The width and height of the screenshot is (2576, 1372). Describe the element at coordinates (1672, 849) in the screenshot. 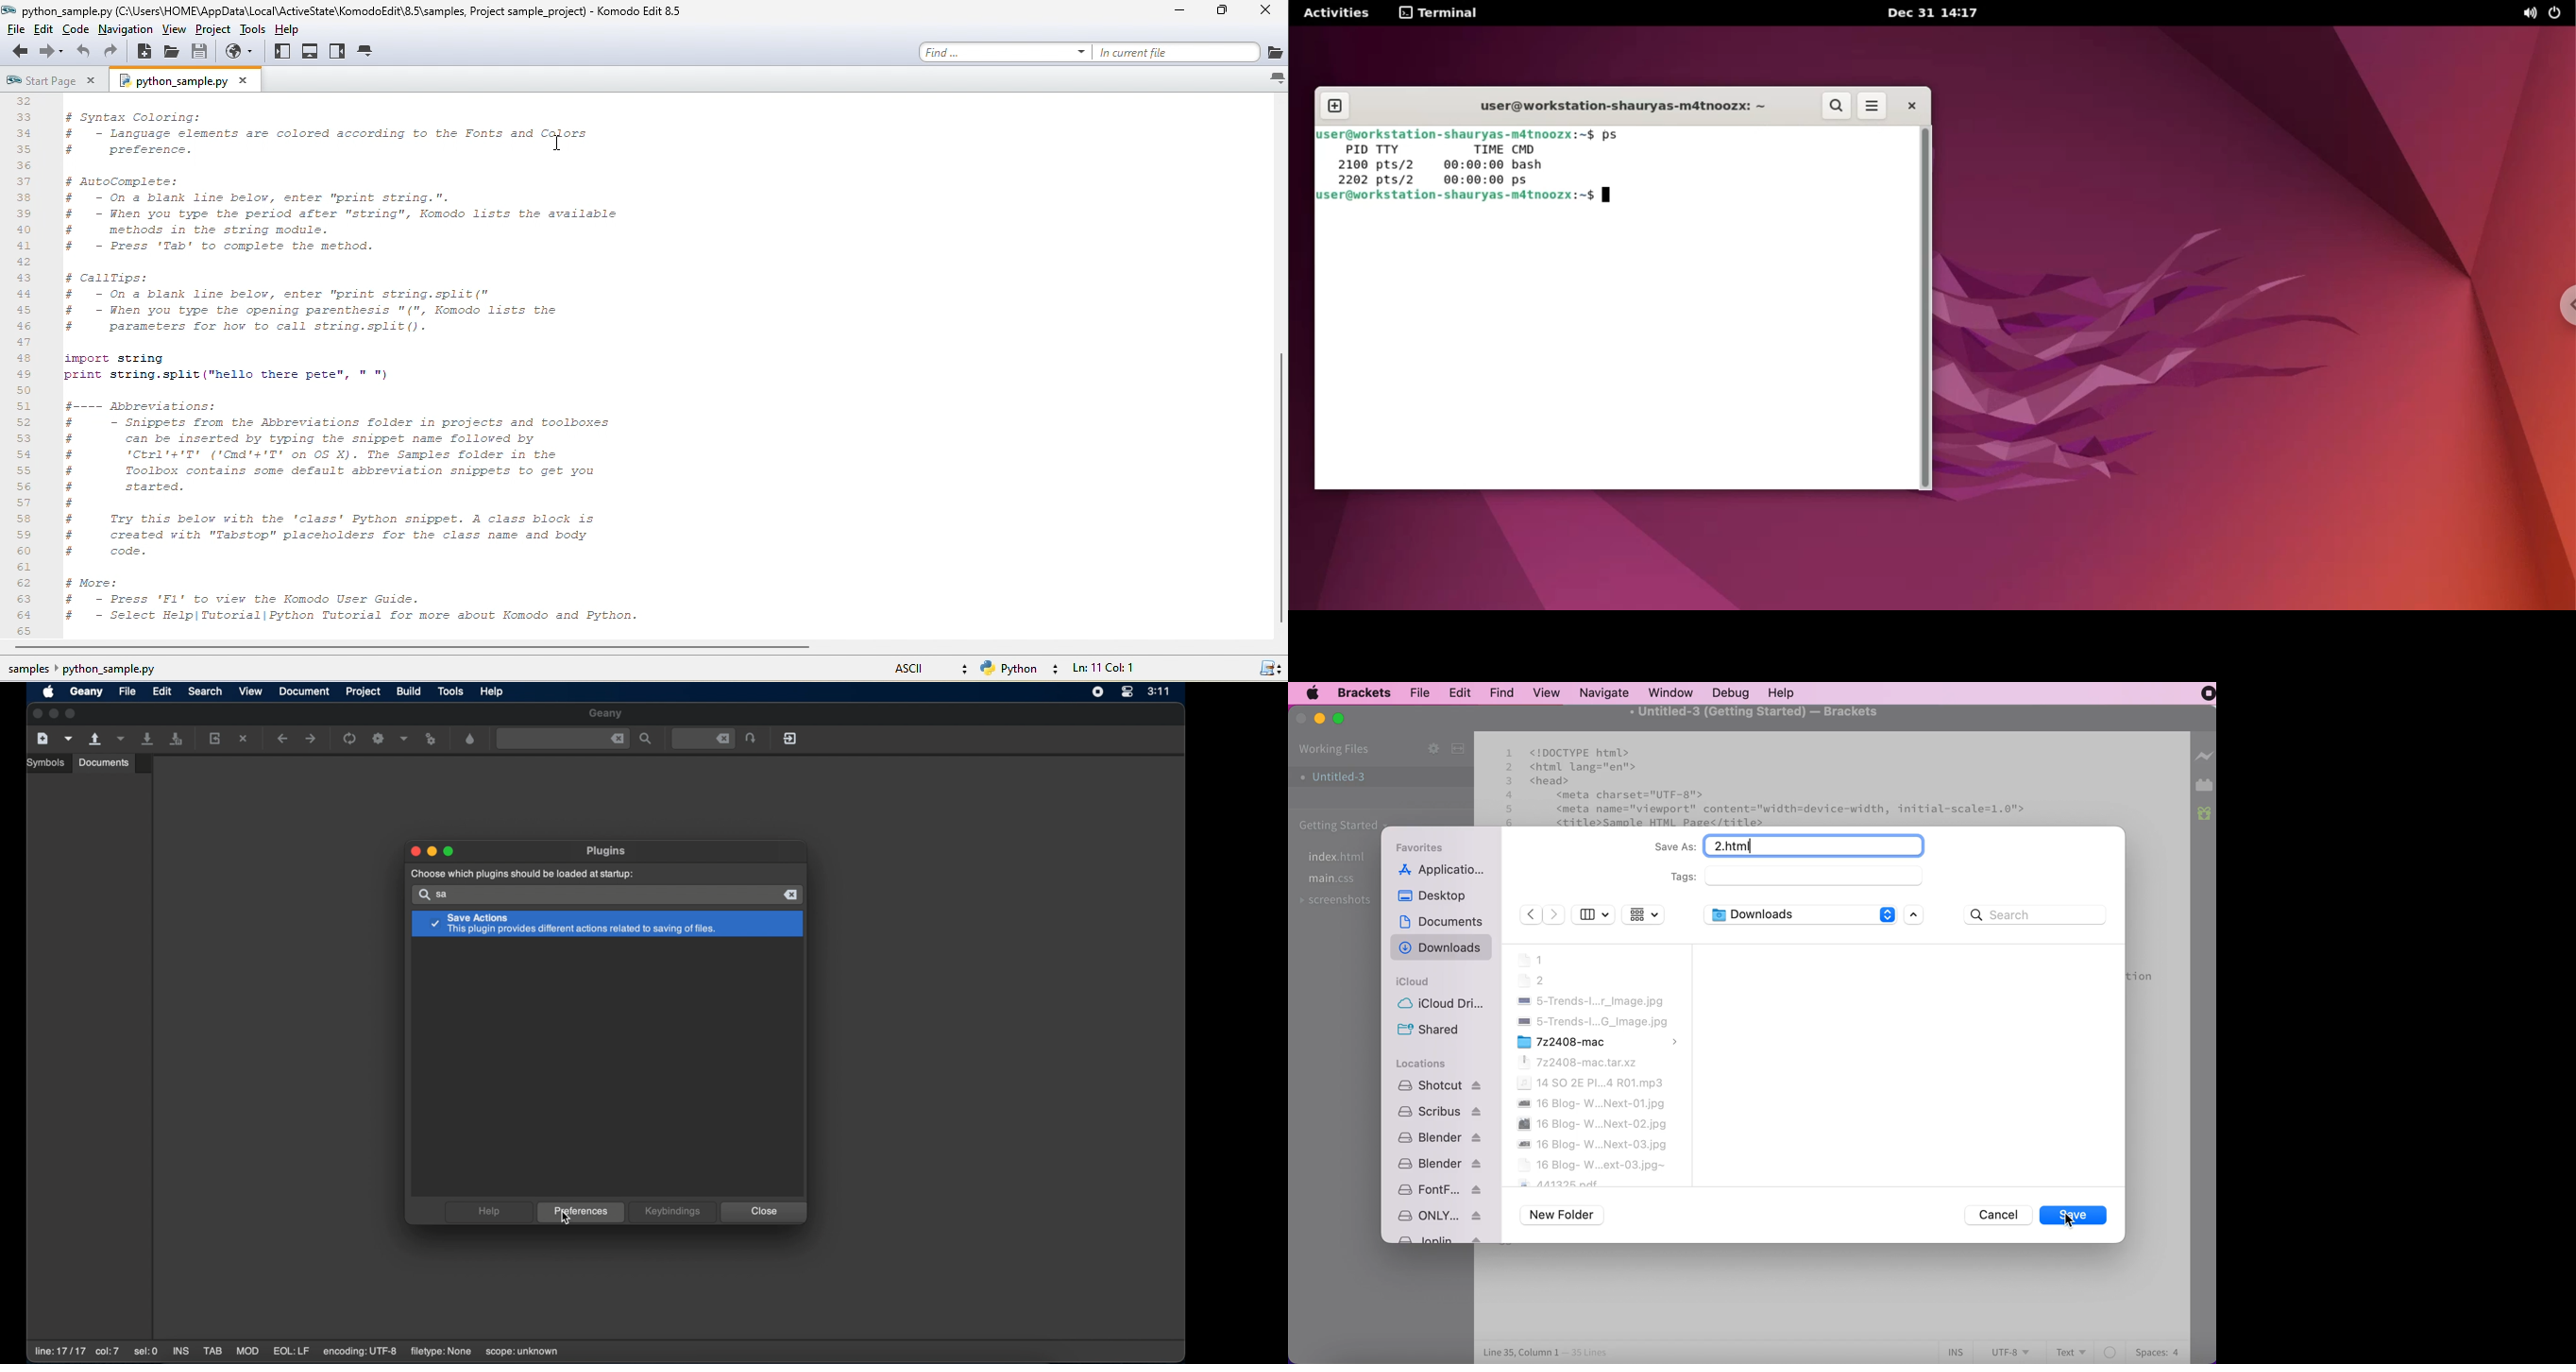

I see `save as:` at that location.